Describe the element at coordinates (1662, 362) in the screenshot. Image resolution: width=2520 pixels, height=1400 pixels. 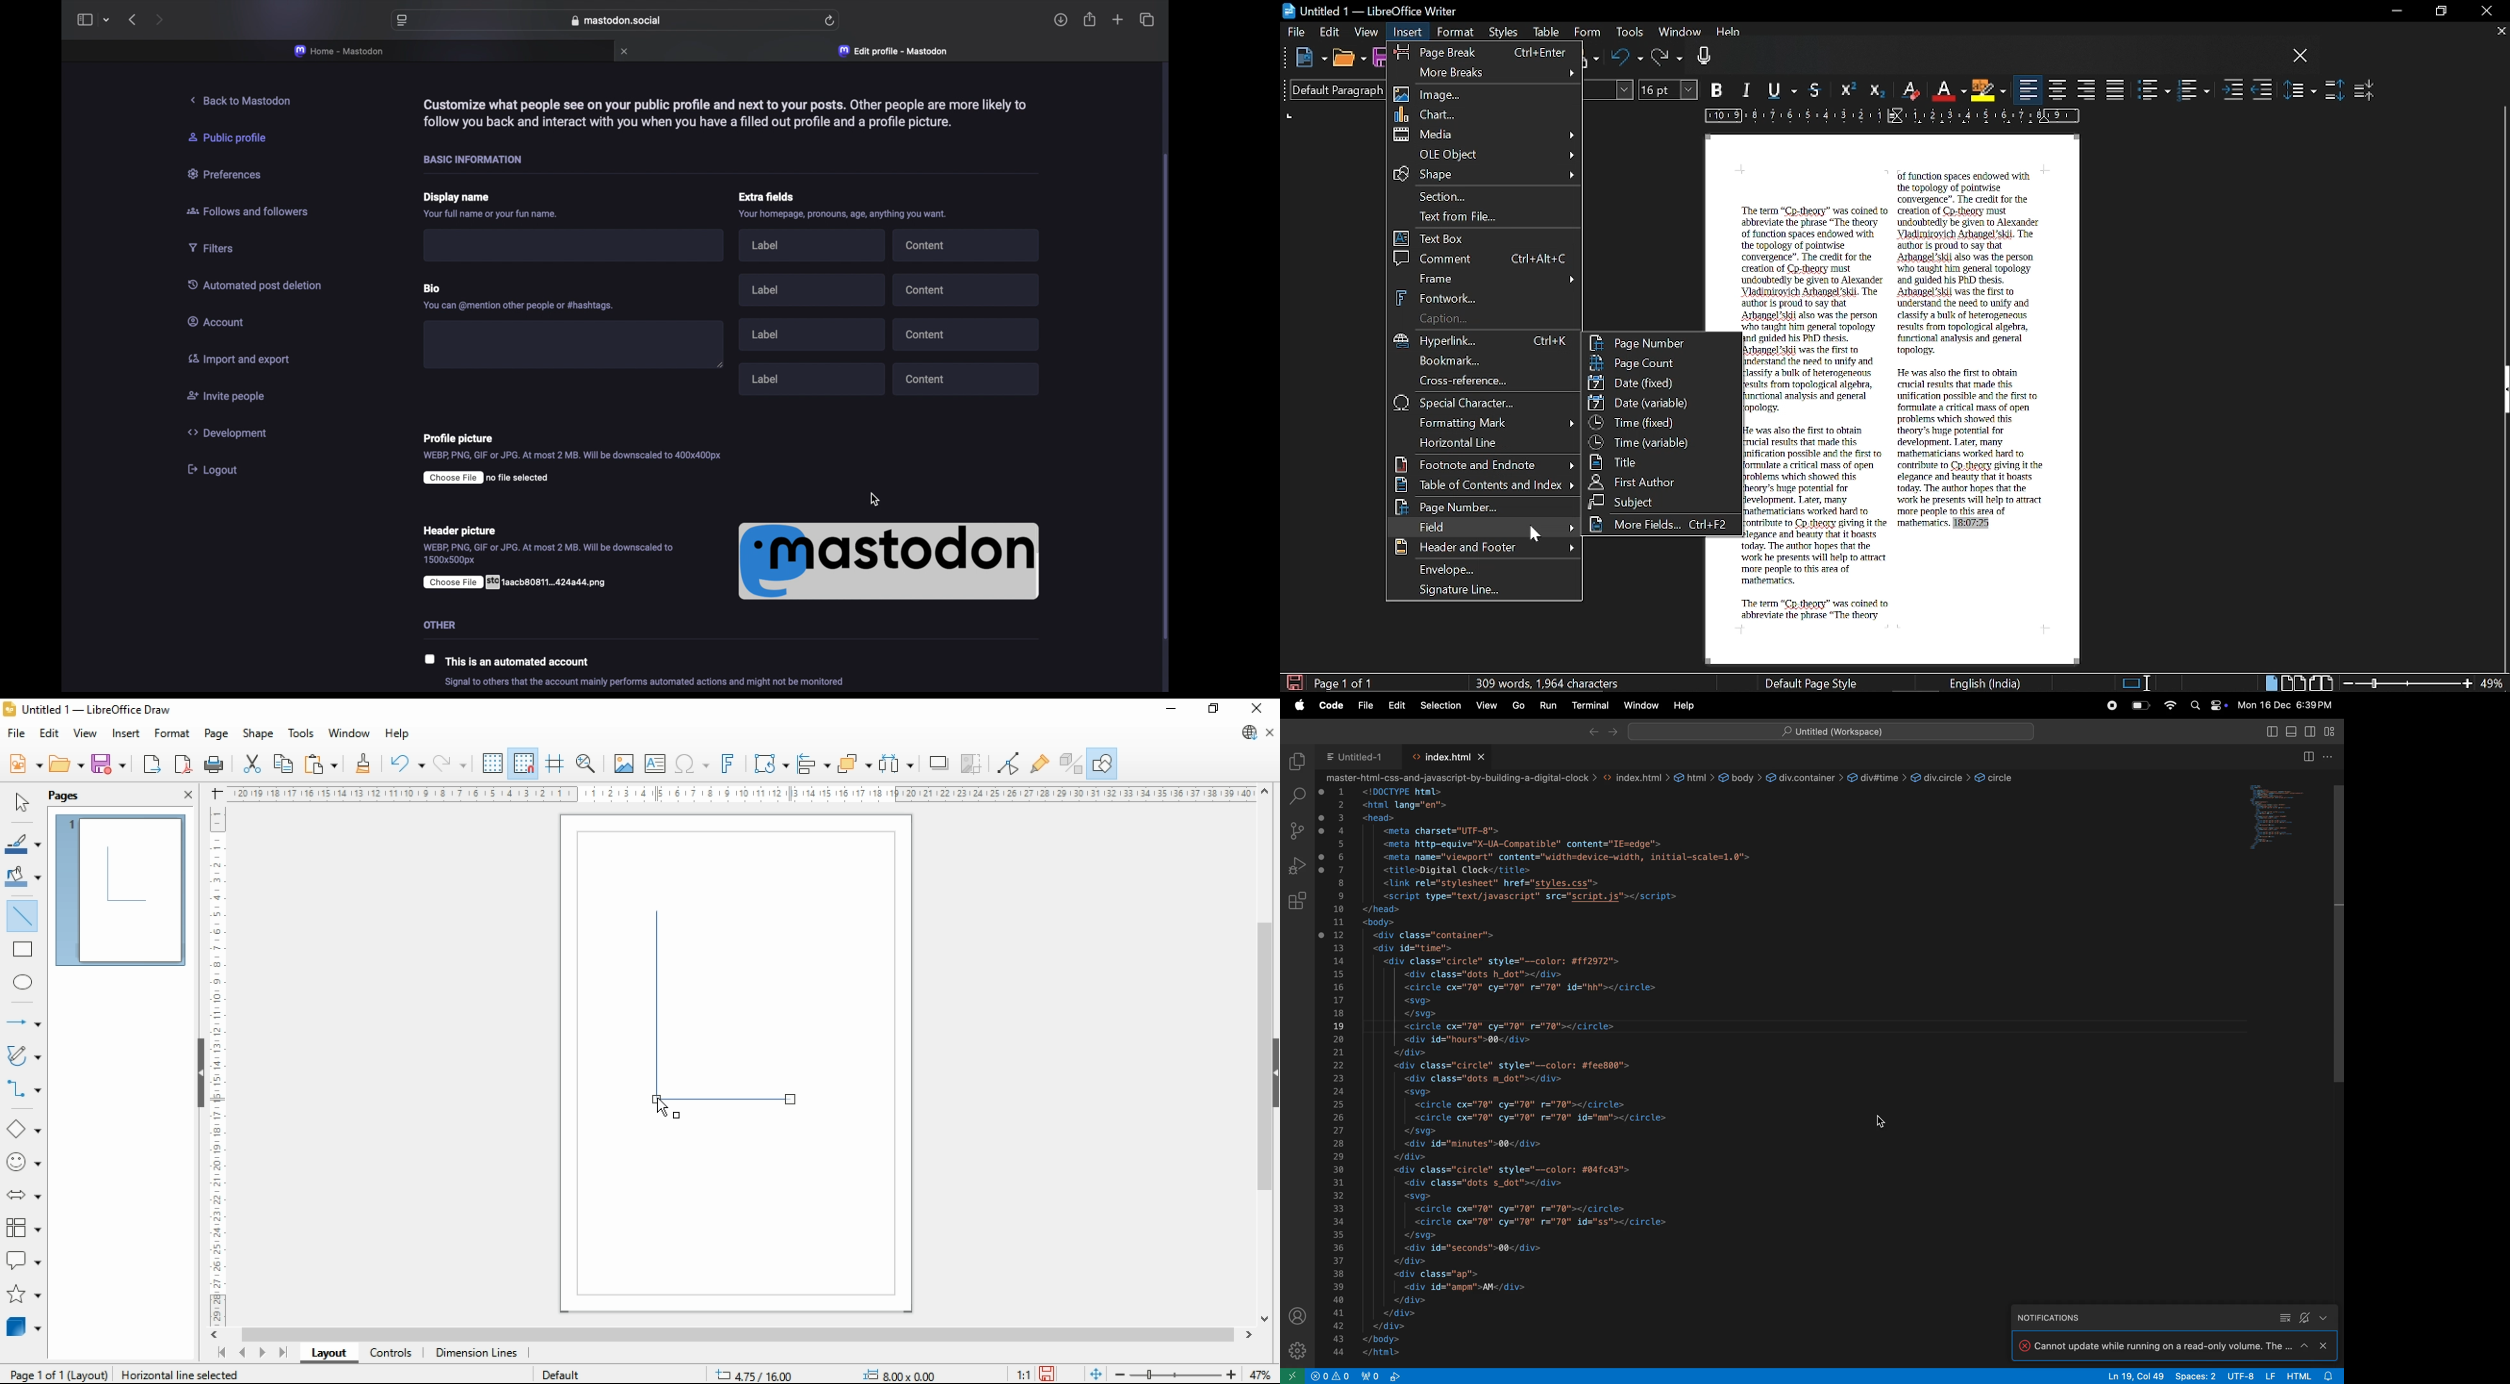
I see `Page count` at that location.